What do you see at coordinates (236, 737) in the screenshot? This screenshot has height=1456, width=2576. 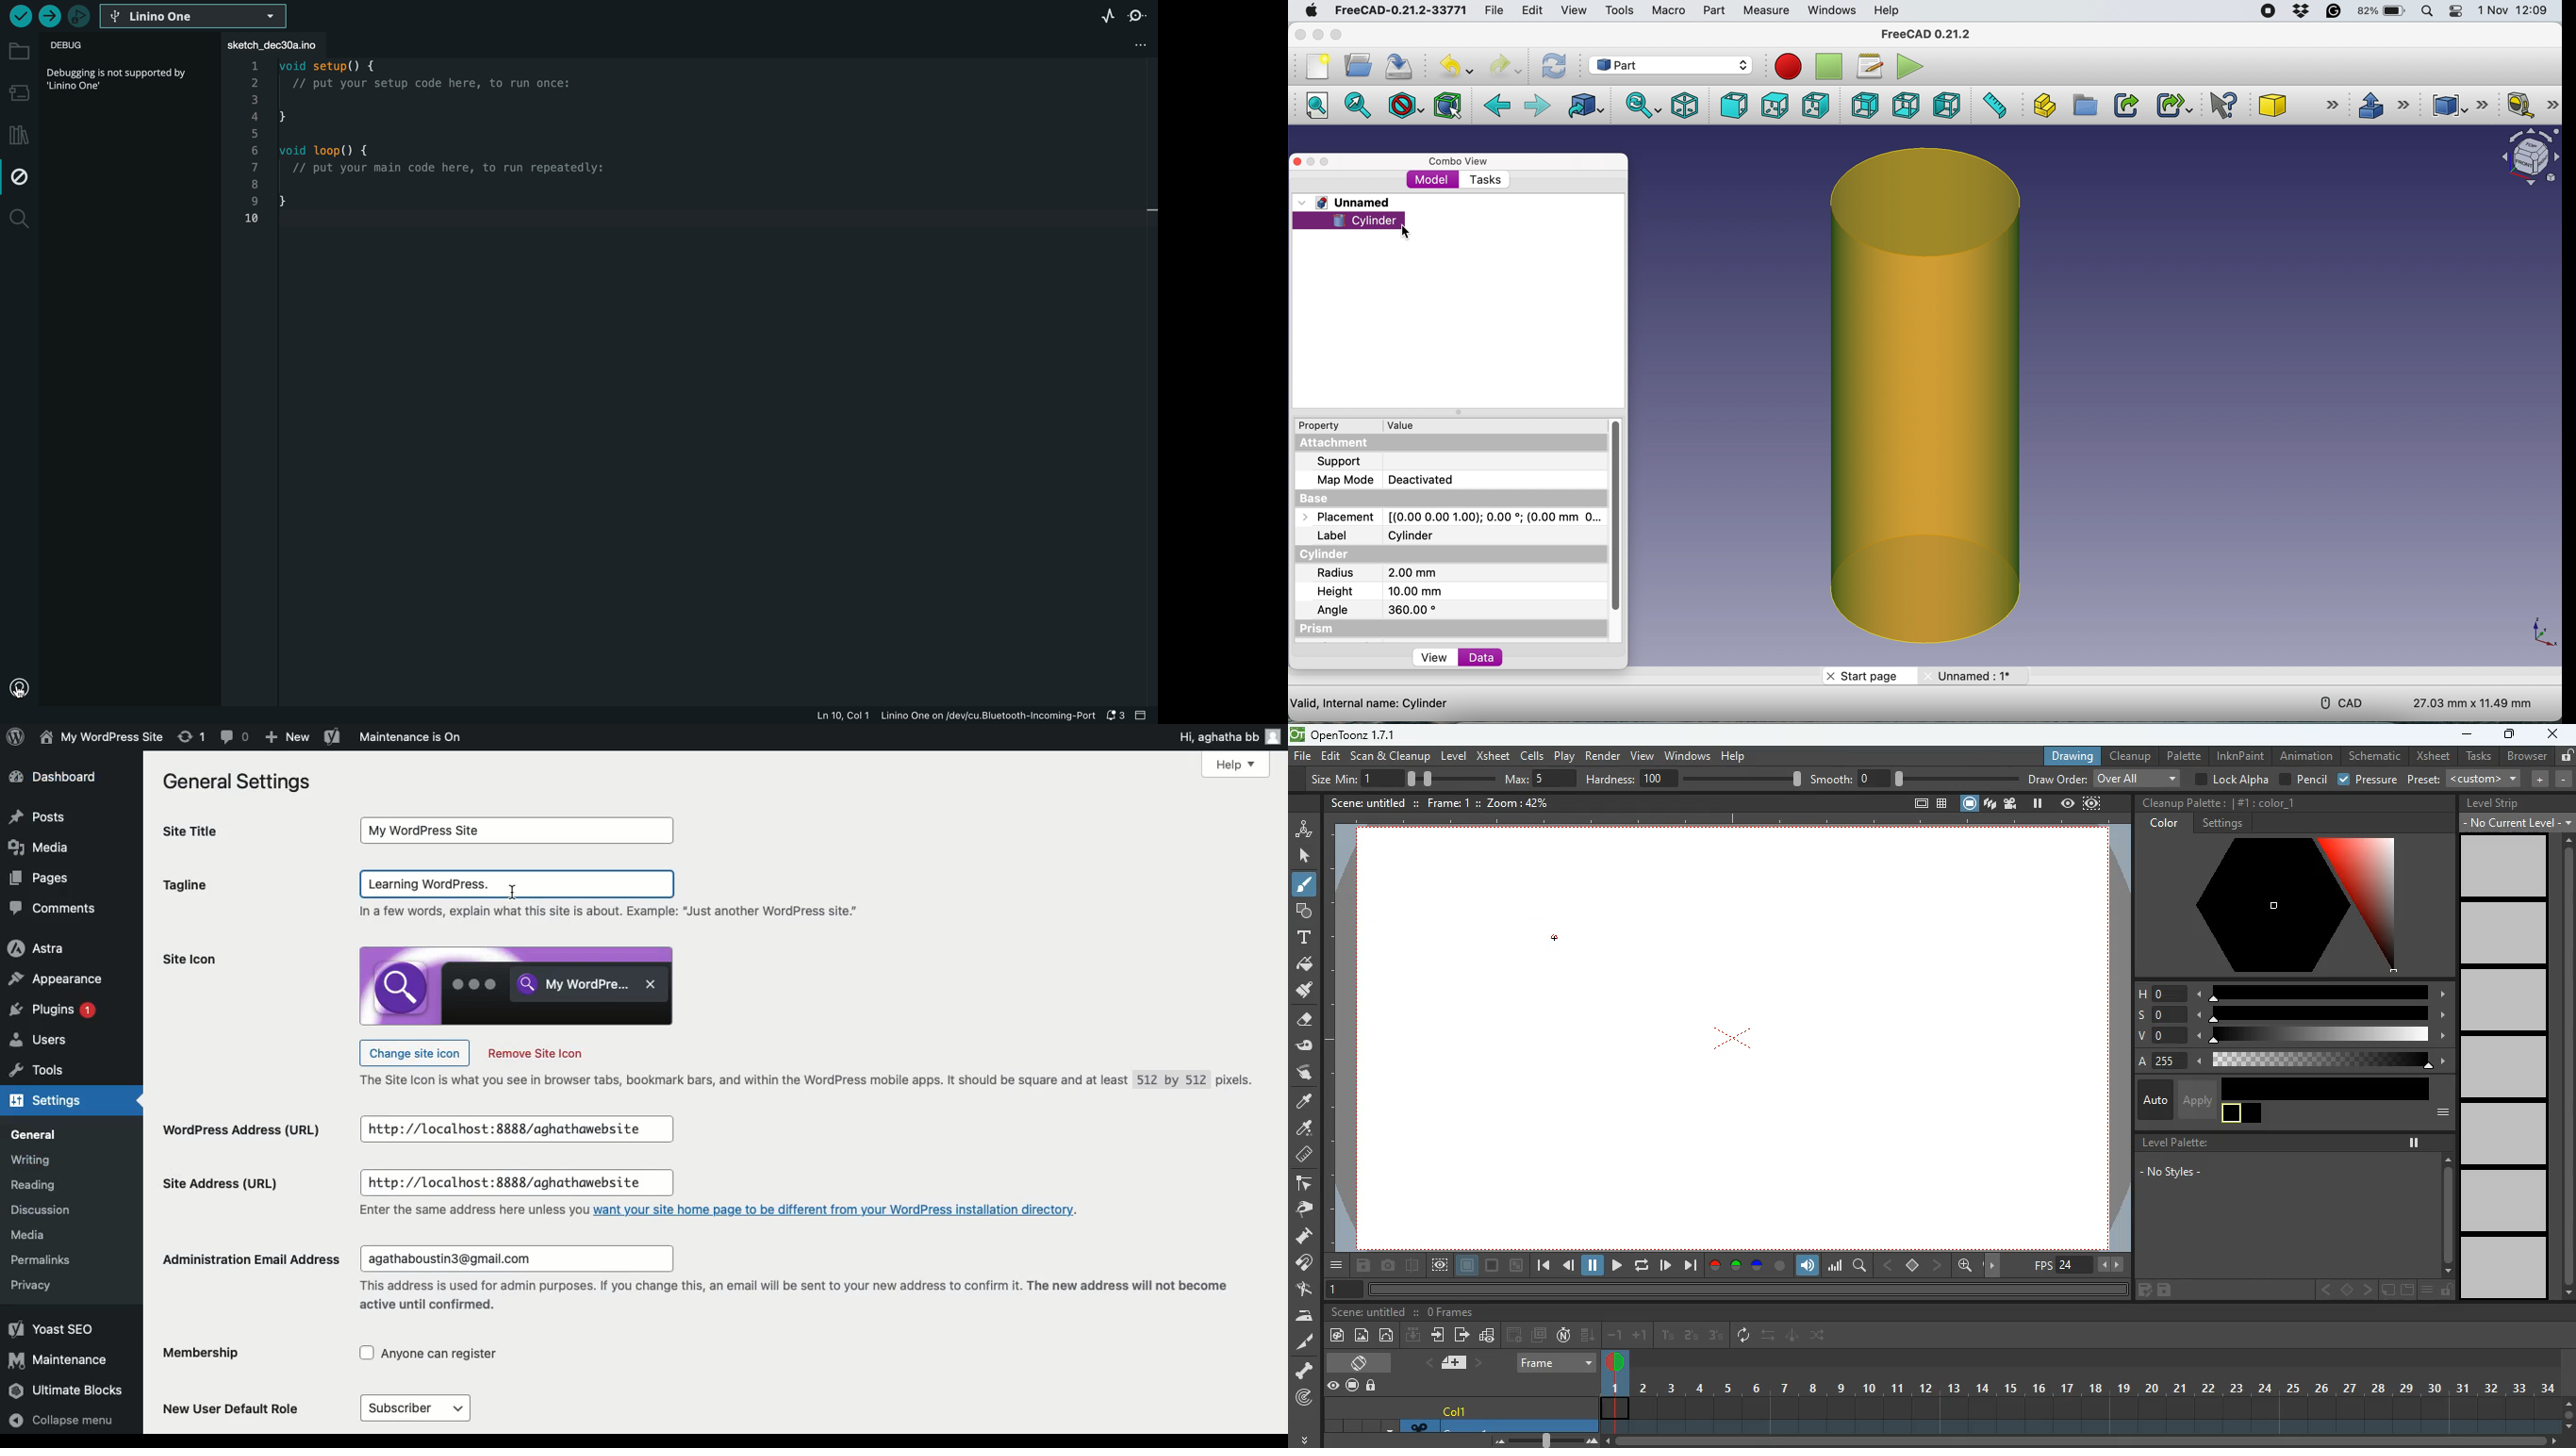 I see `Comment` at bounding box center [236, 737].